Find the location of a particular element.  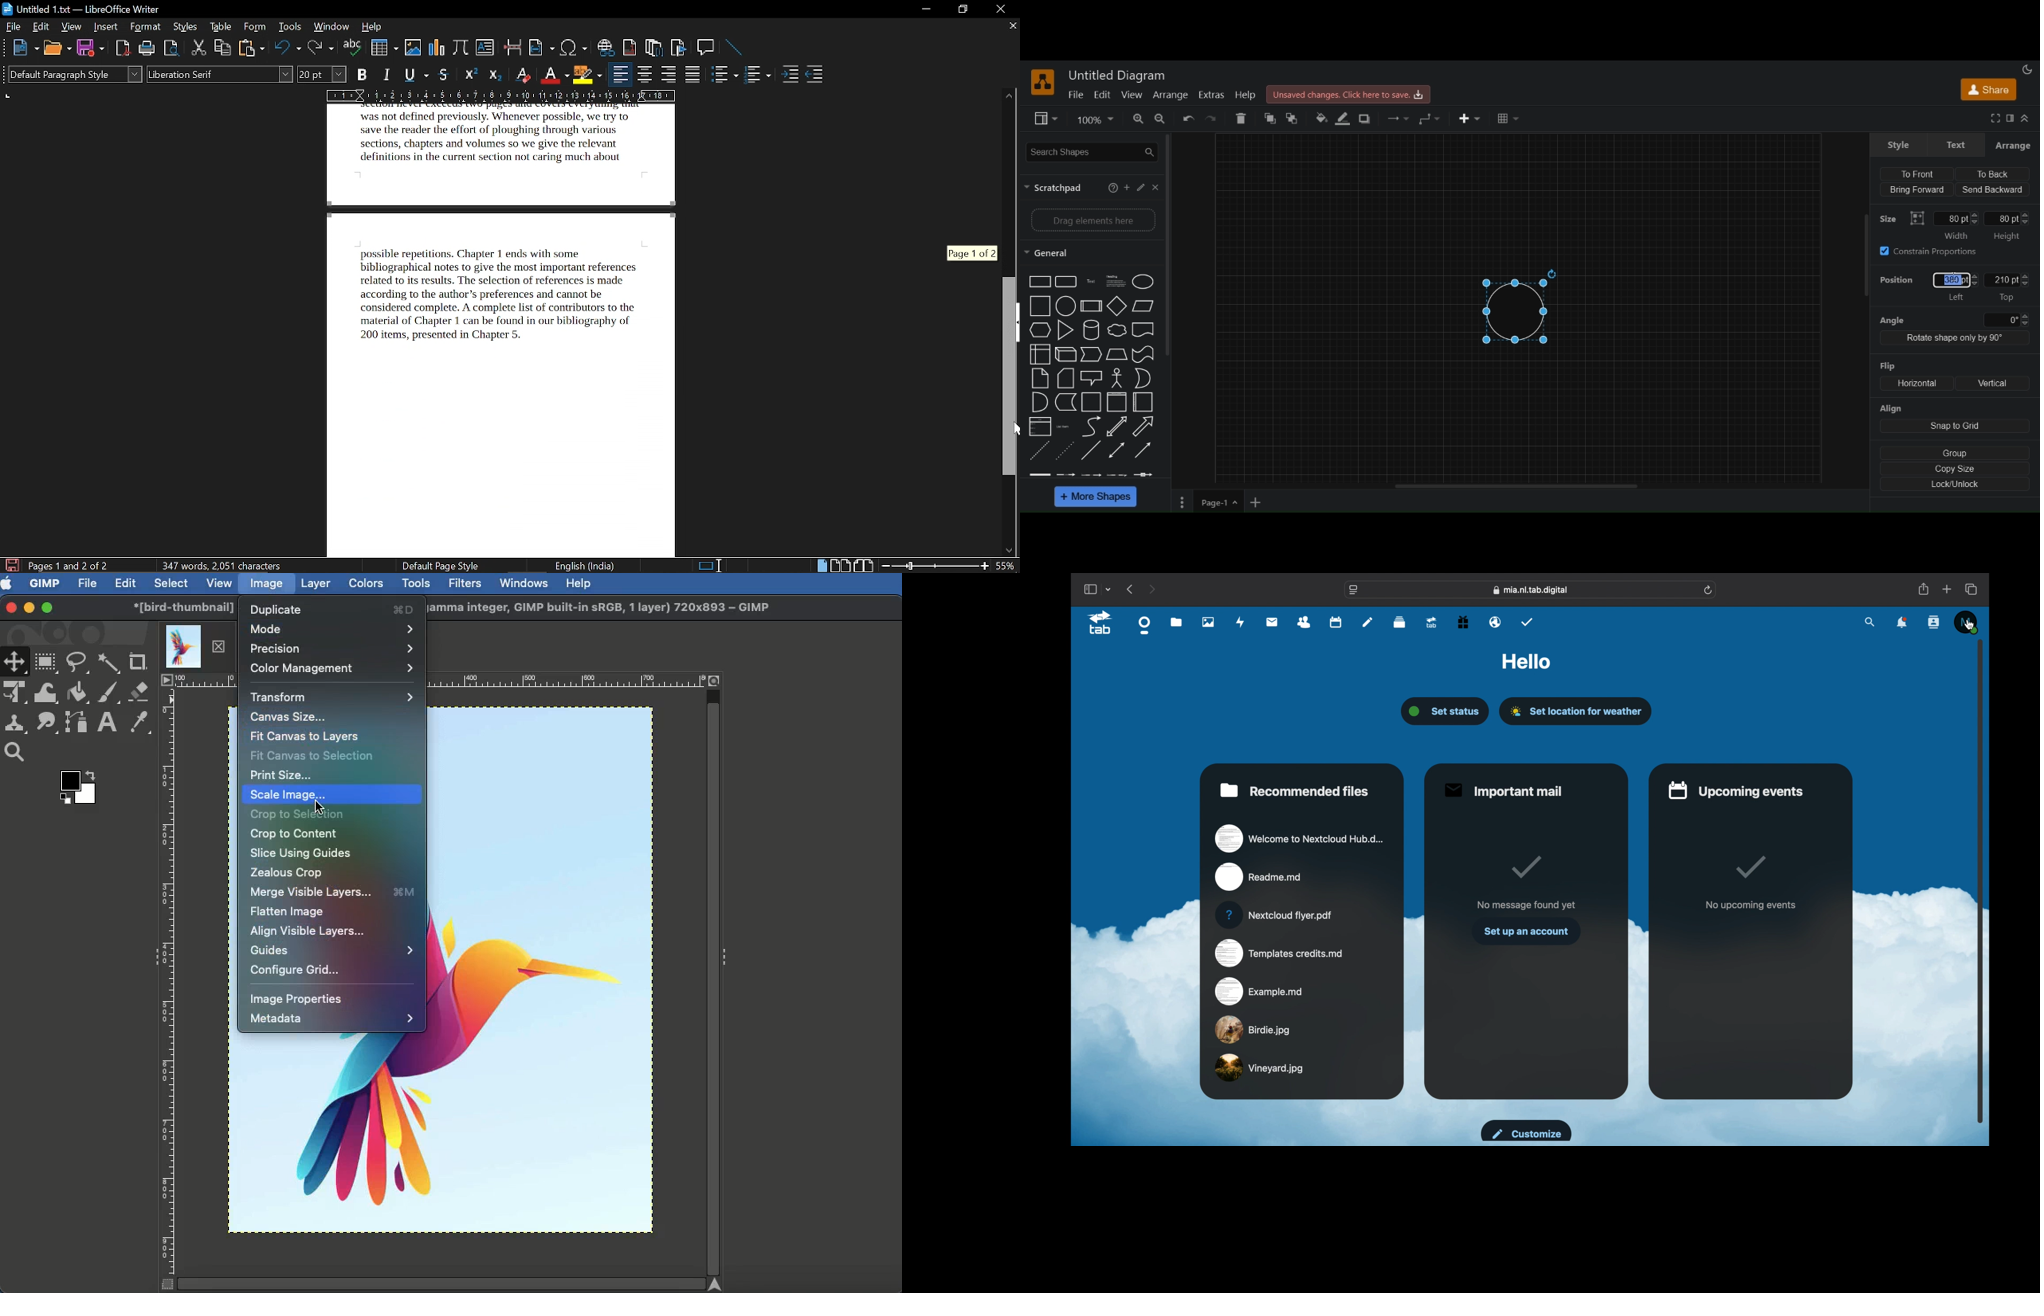

multiple page view is located at coordinates (840, 566).